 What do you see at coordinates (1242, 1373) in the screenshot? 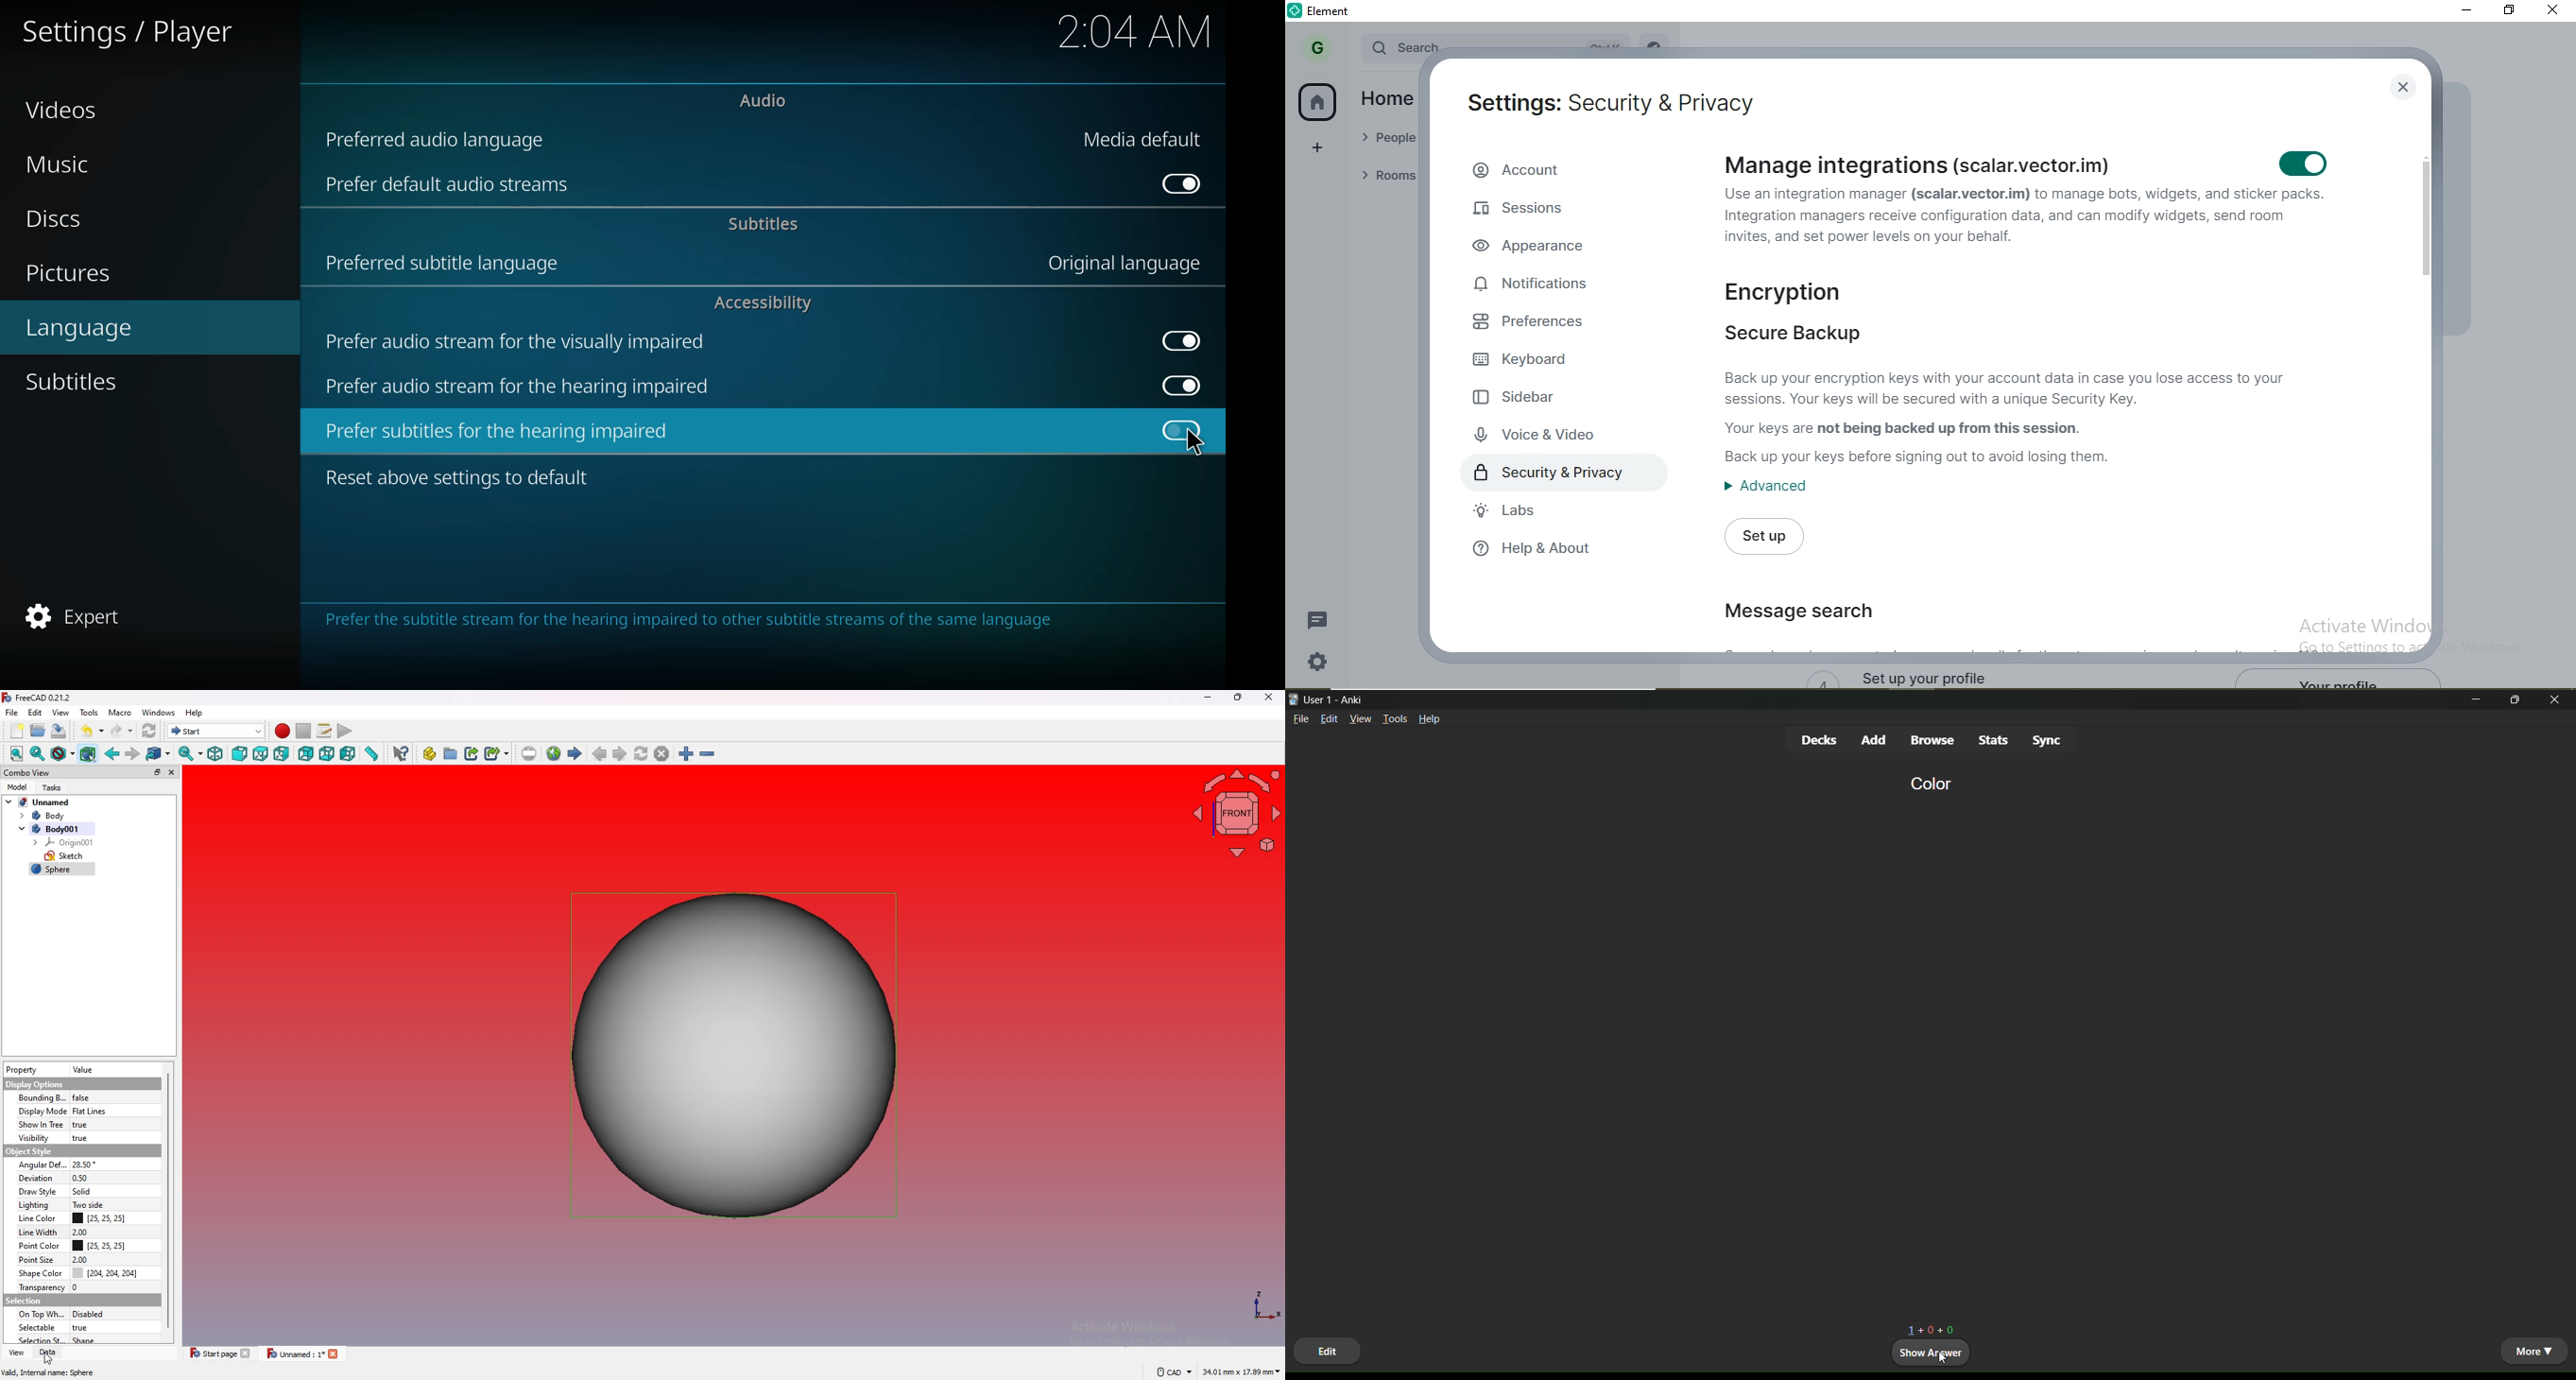
I see `dimensions` at bounding box center [1242, 1373].